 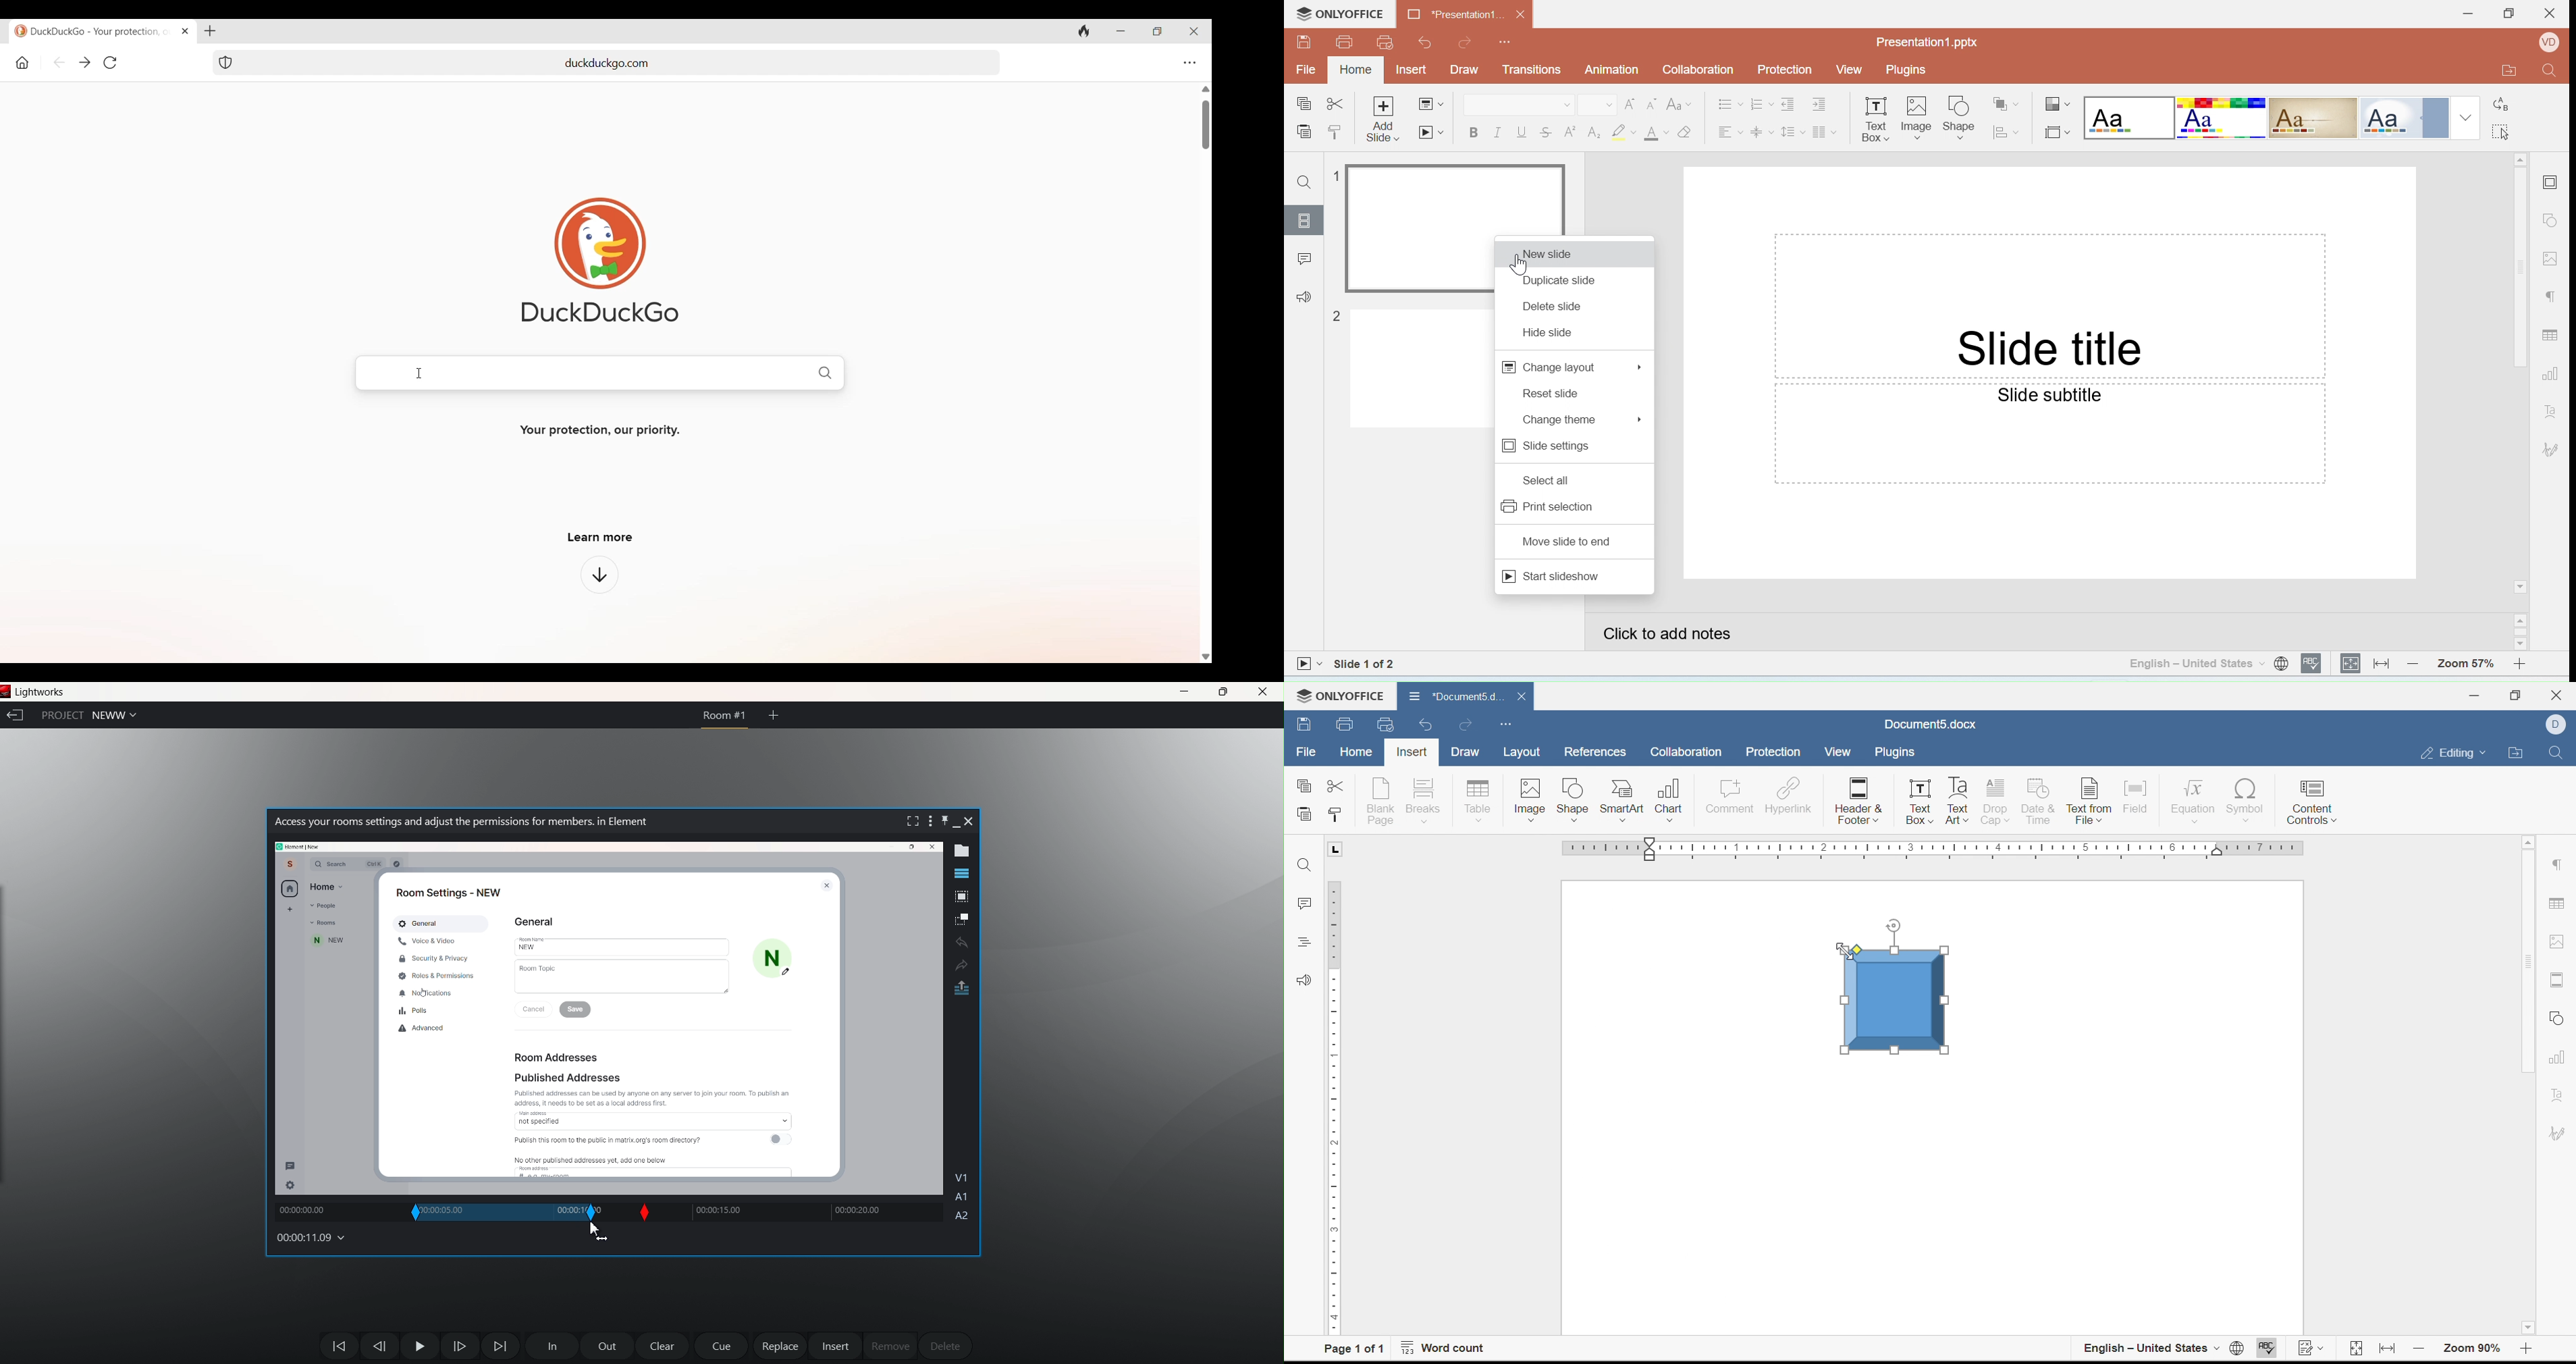 What do you see at coordinates (960, 852) in the screenshot?
I see `show metadata` at bounding box center [960, 852].